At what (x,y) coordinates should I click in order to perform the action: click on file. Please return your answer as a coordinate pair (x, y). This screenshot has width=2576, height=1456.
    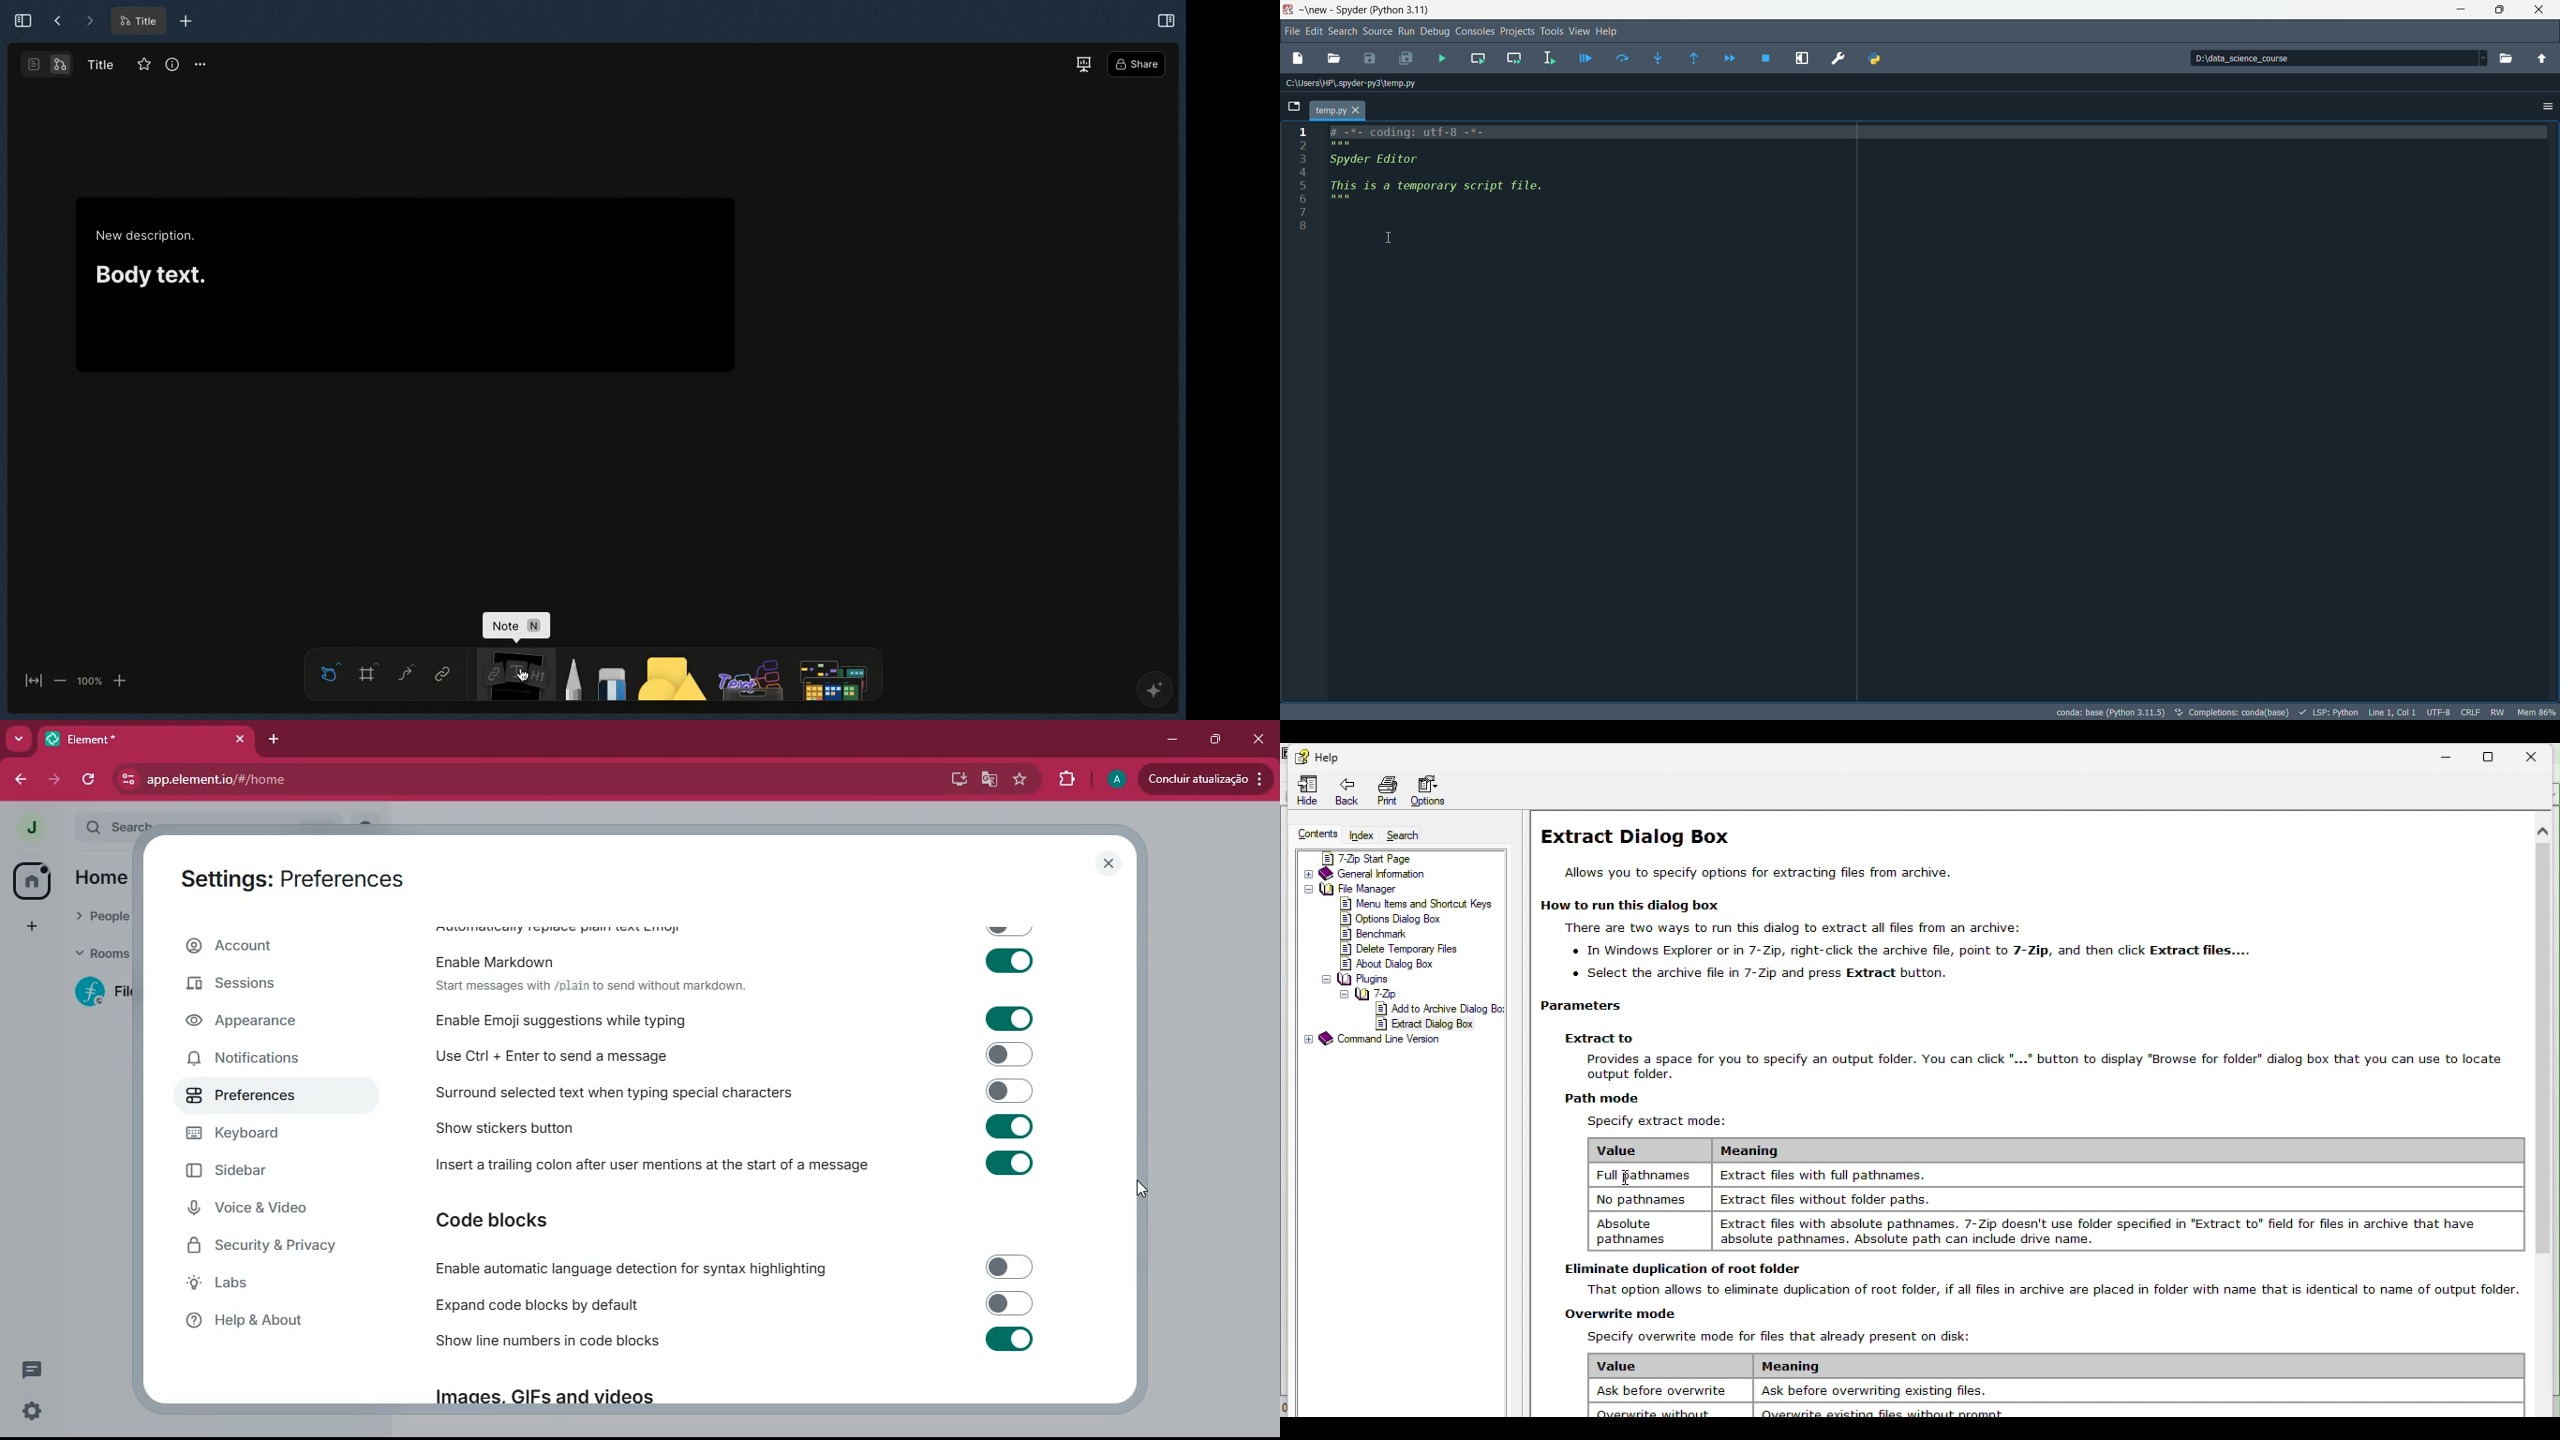
    Looking at the image, I should click on (1402, 888).